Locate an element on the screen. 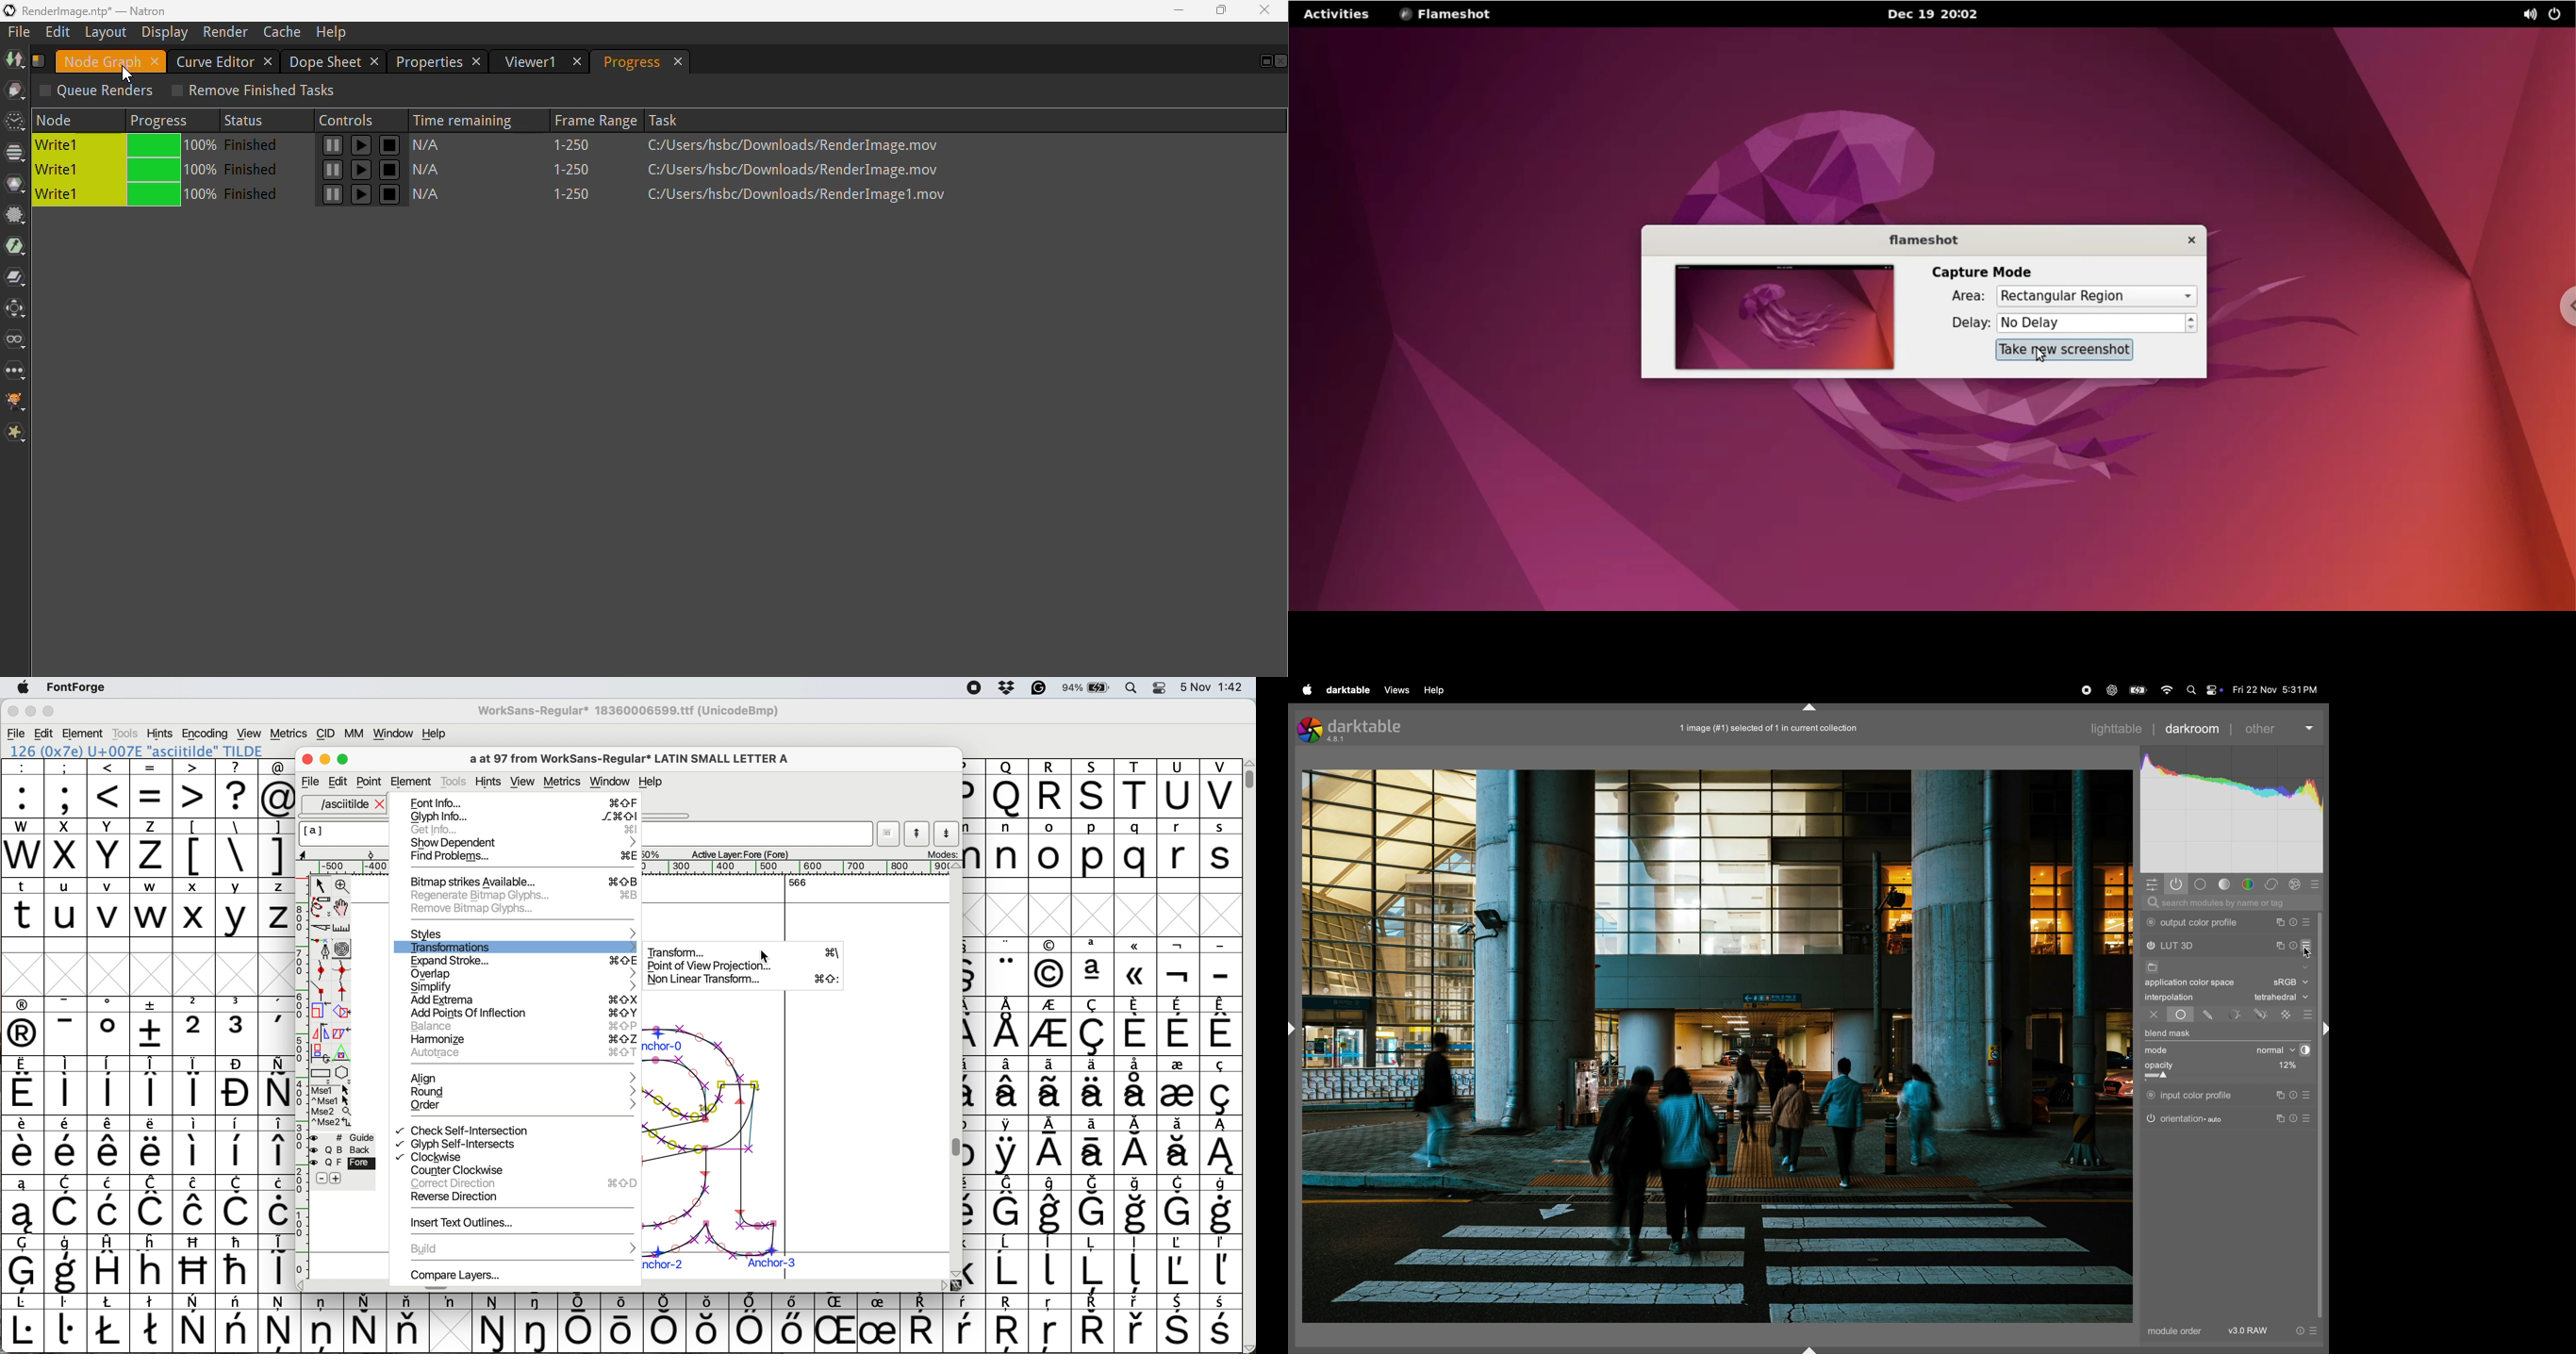 The height and width of the screenshot is (1372, 2576). 2 is located at coordinates (194, 1026).